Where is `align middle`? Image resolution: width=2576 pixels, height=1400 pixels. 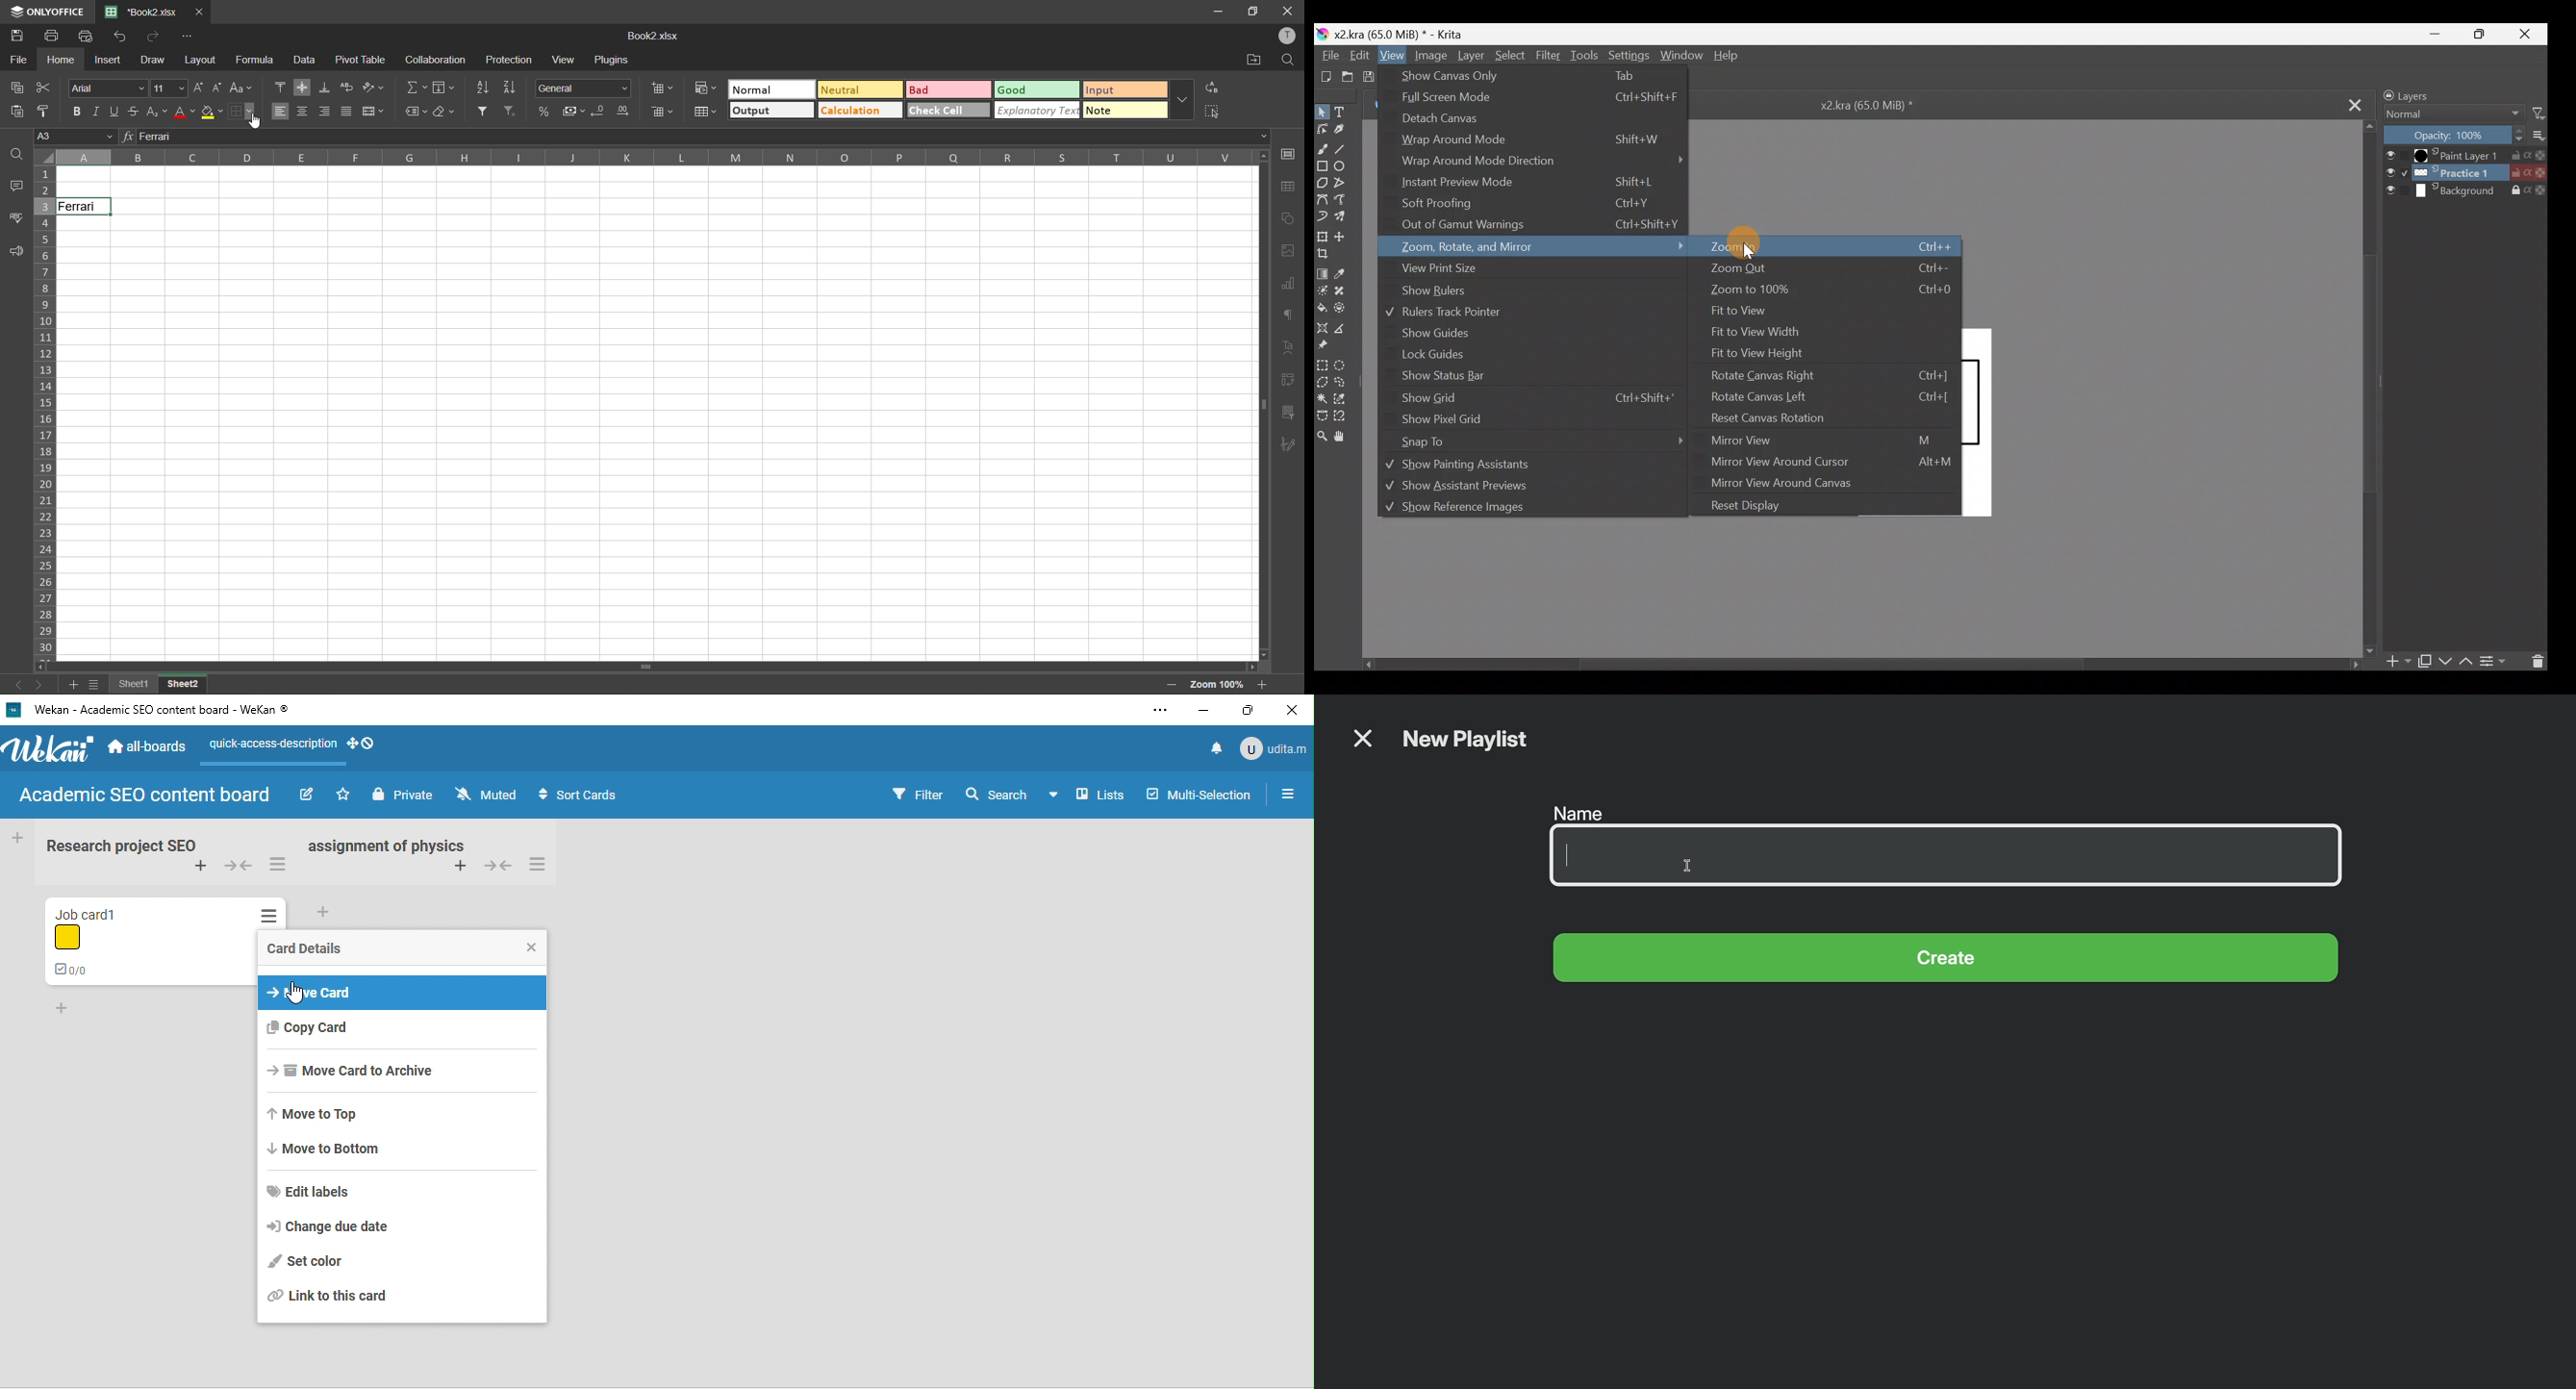
align middle is located at coordinates (304, 88).